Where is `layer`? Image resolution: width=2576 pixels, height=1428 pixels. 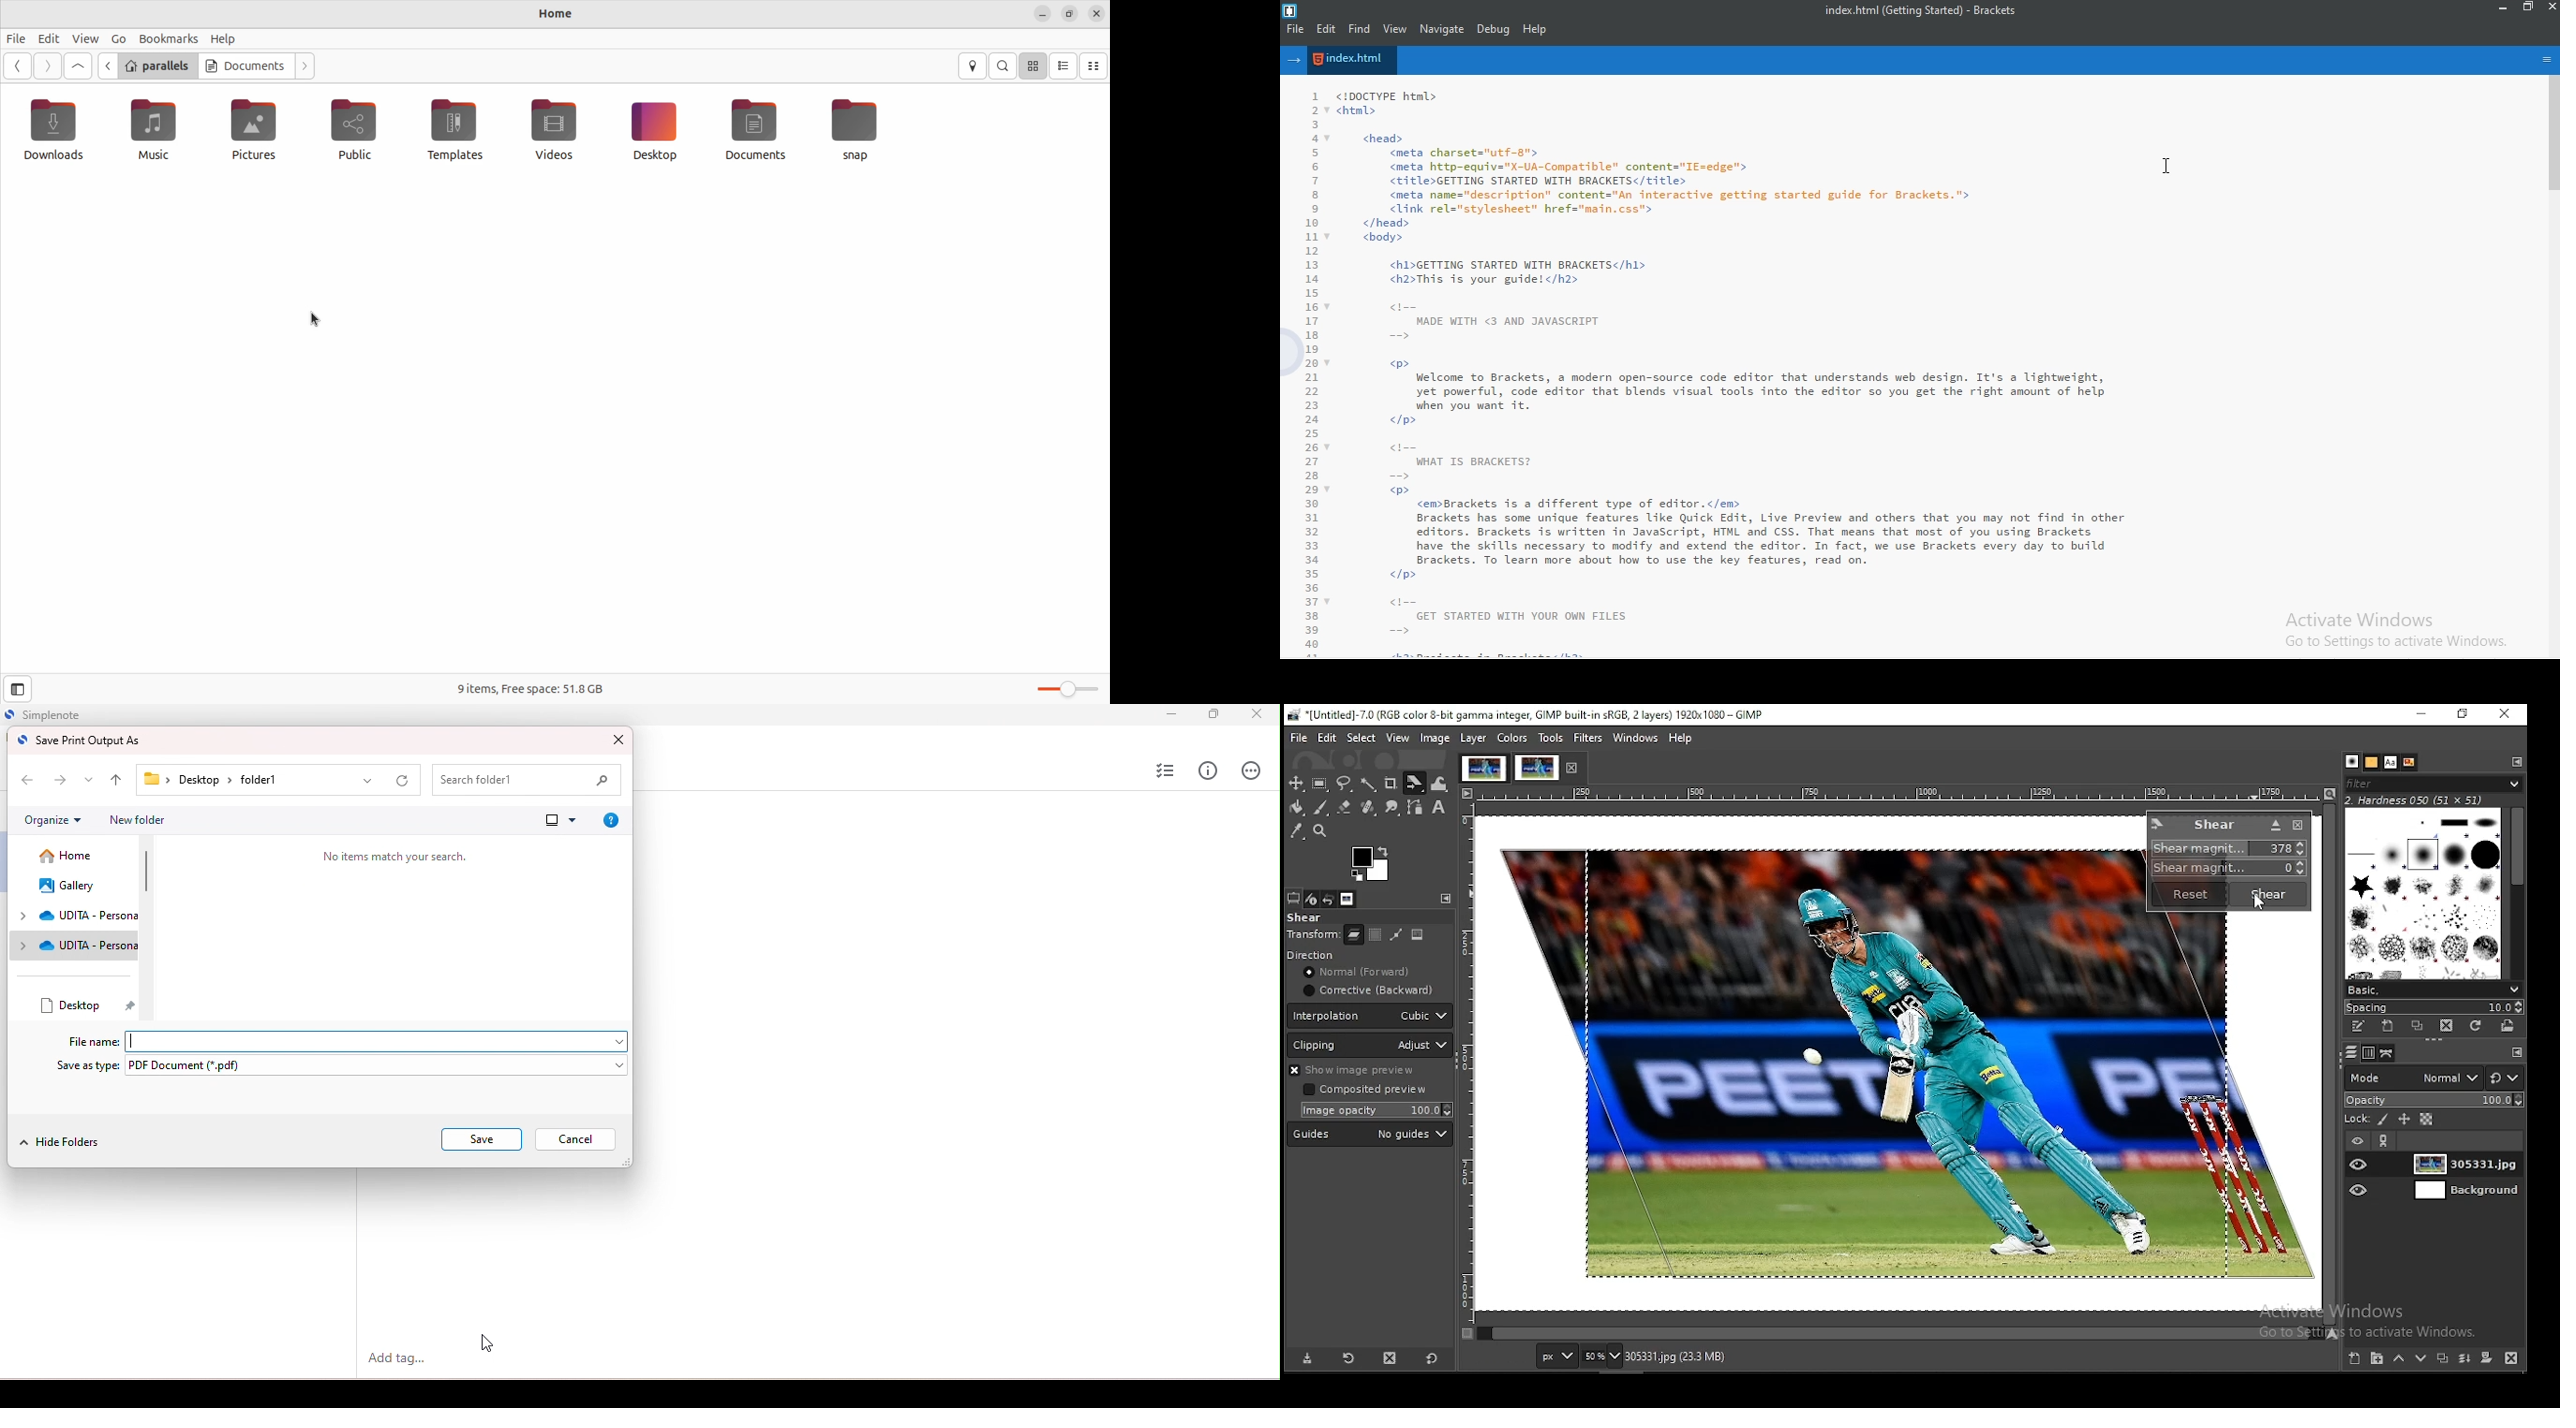
layer is located at coordinates (1354, 935).